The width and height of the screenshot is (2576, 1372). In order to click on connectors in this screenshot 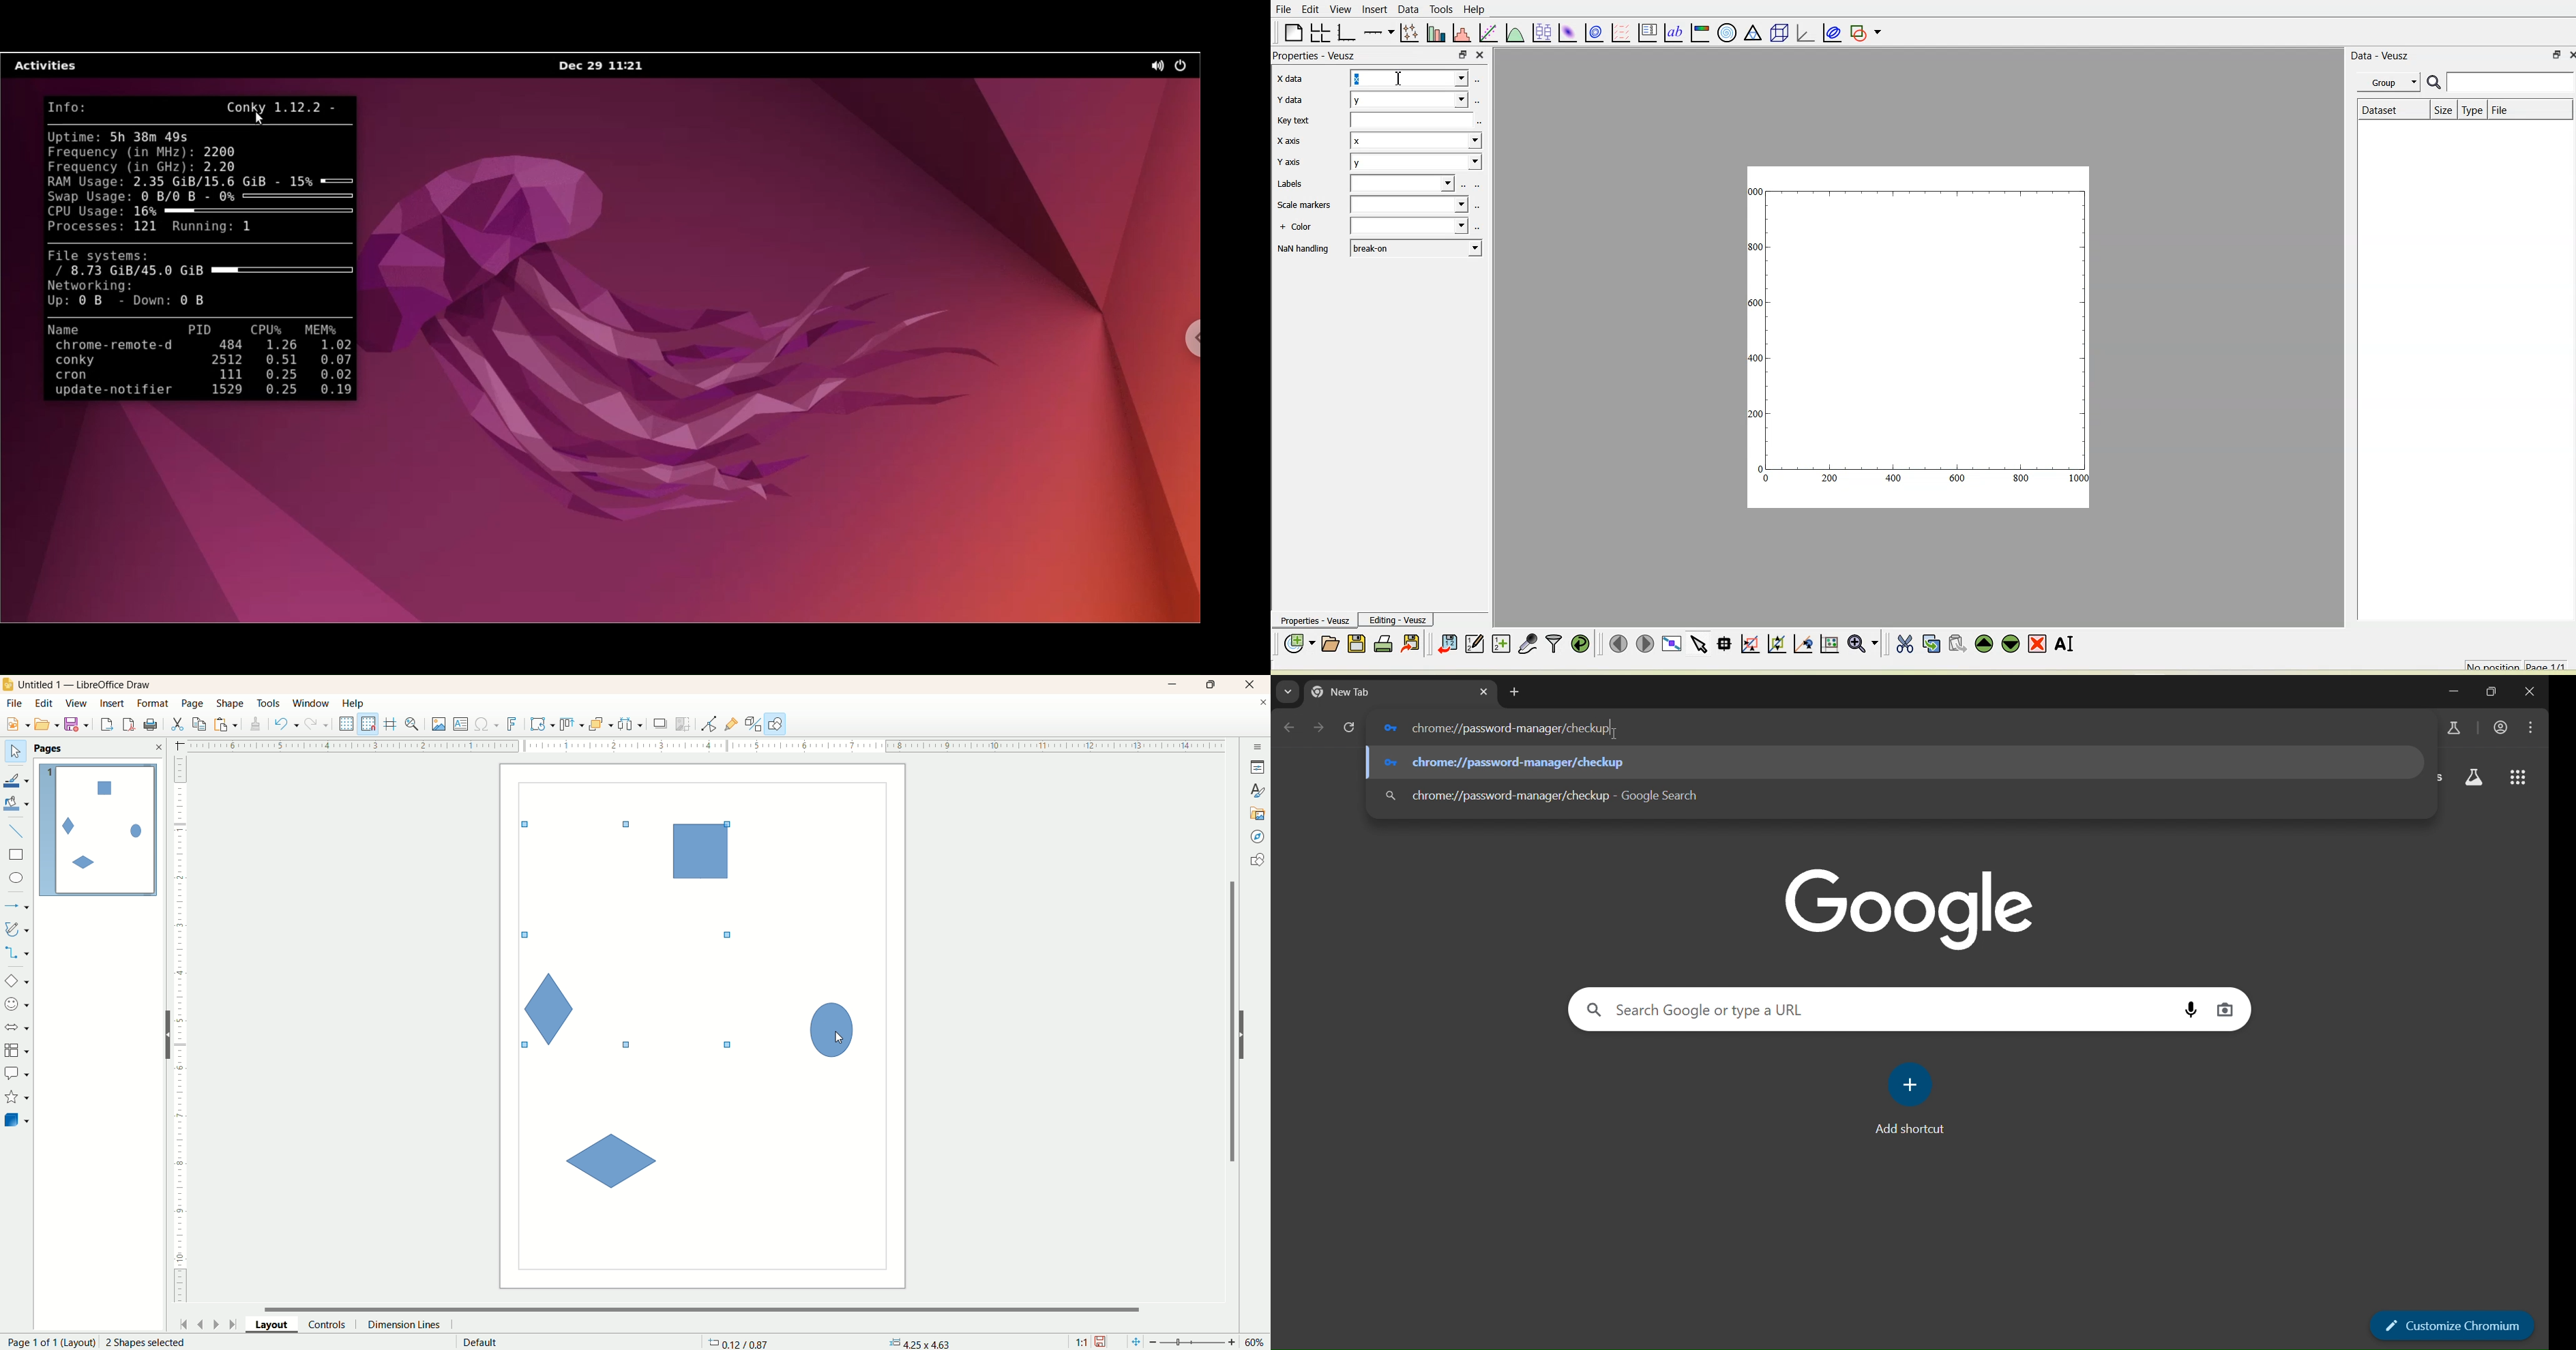, I will do `click(17, 952)`.